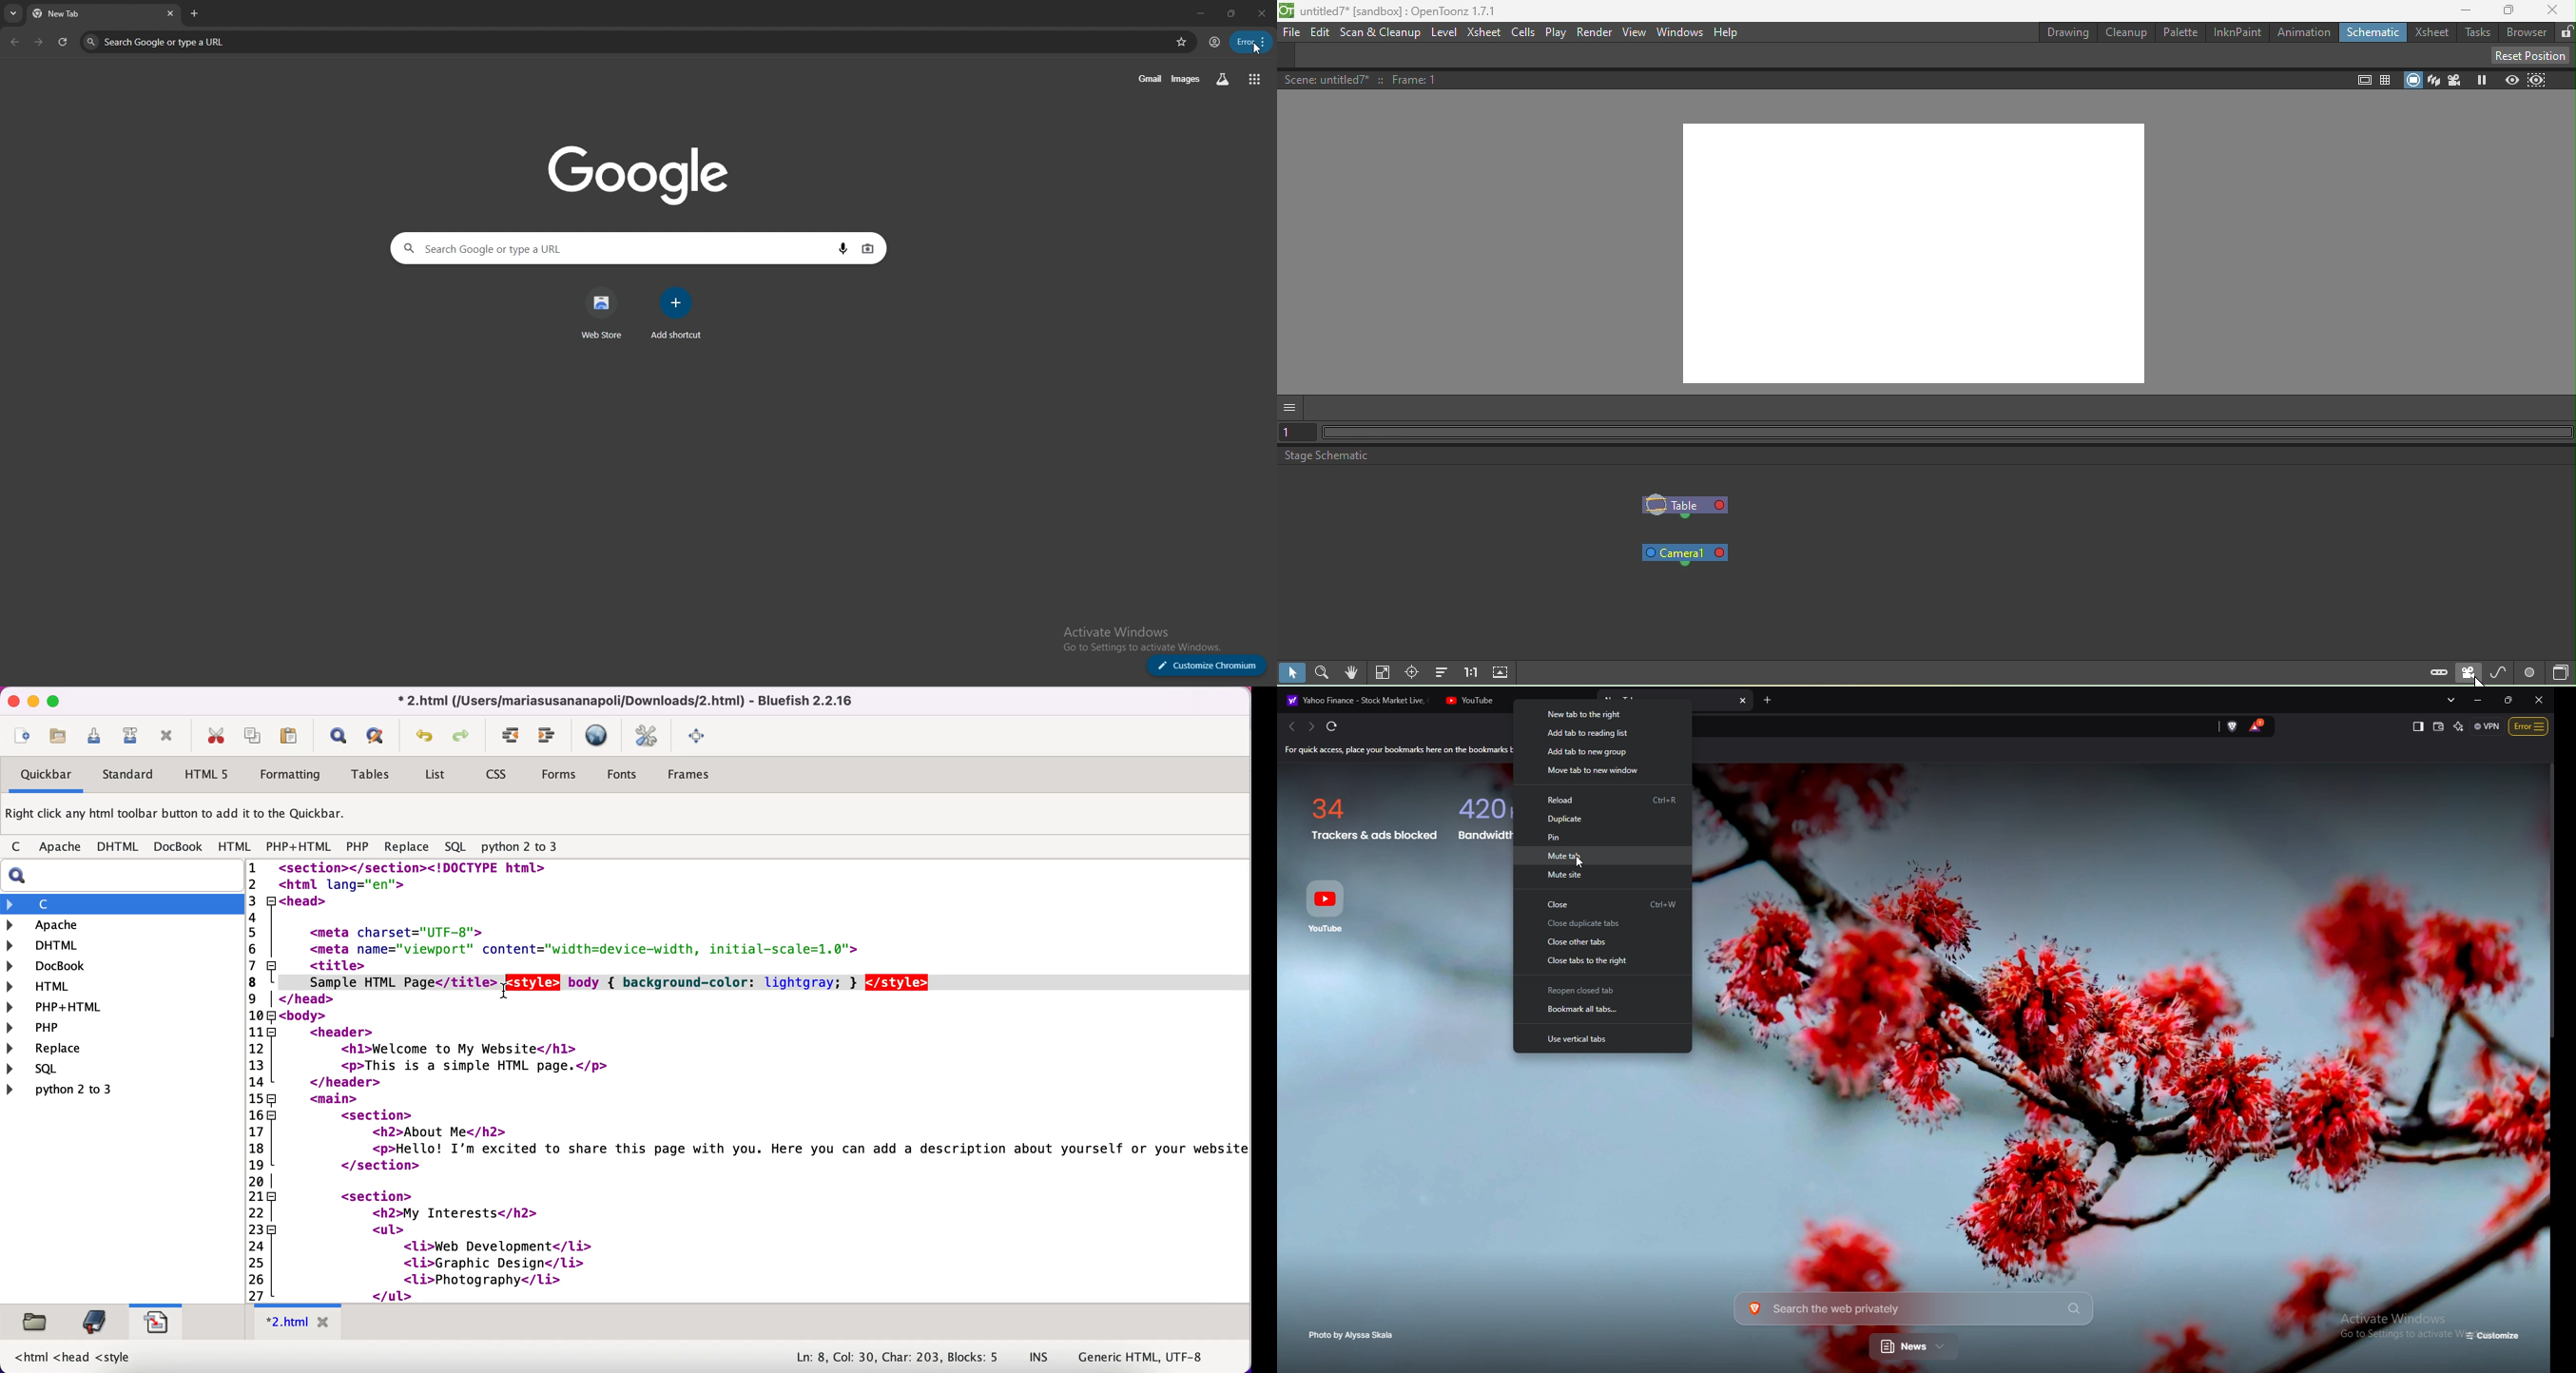 Image resolution: width=2576 pixels, height=1400 pixels. I want to click on save file as, so click(129, 736).